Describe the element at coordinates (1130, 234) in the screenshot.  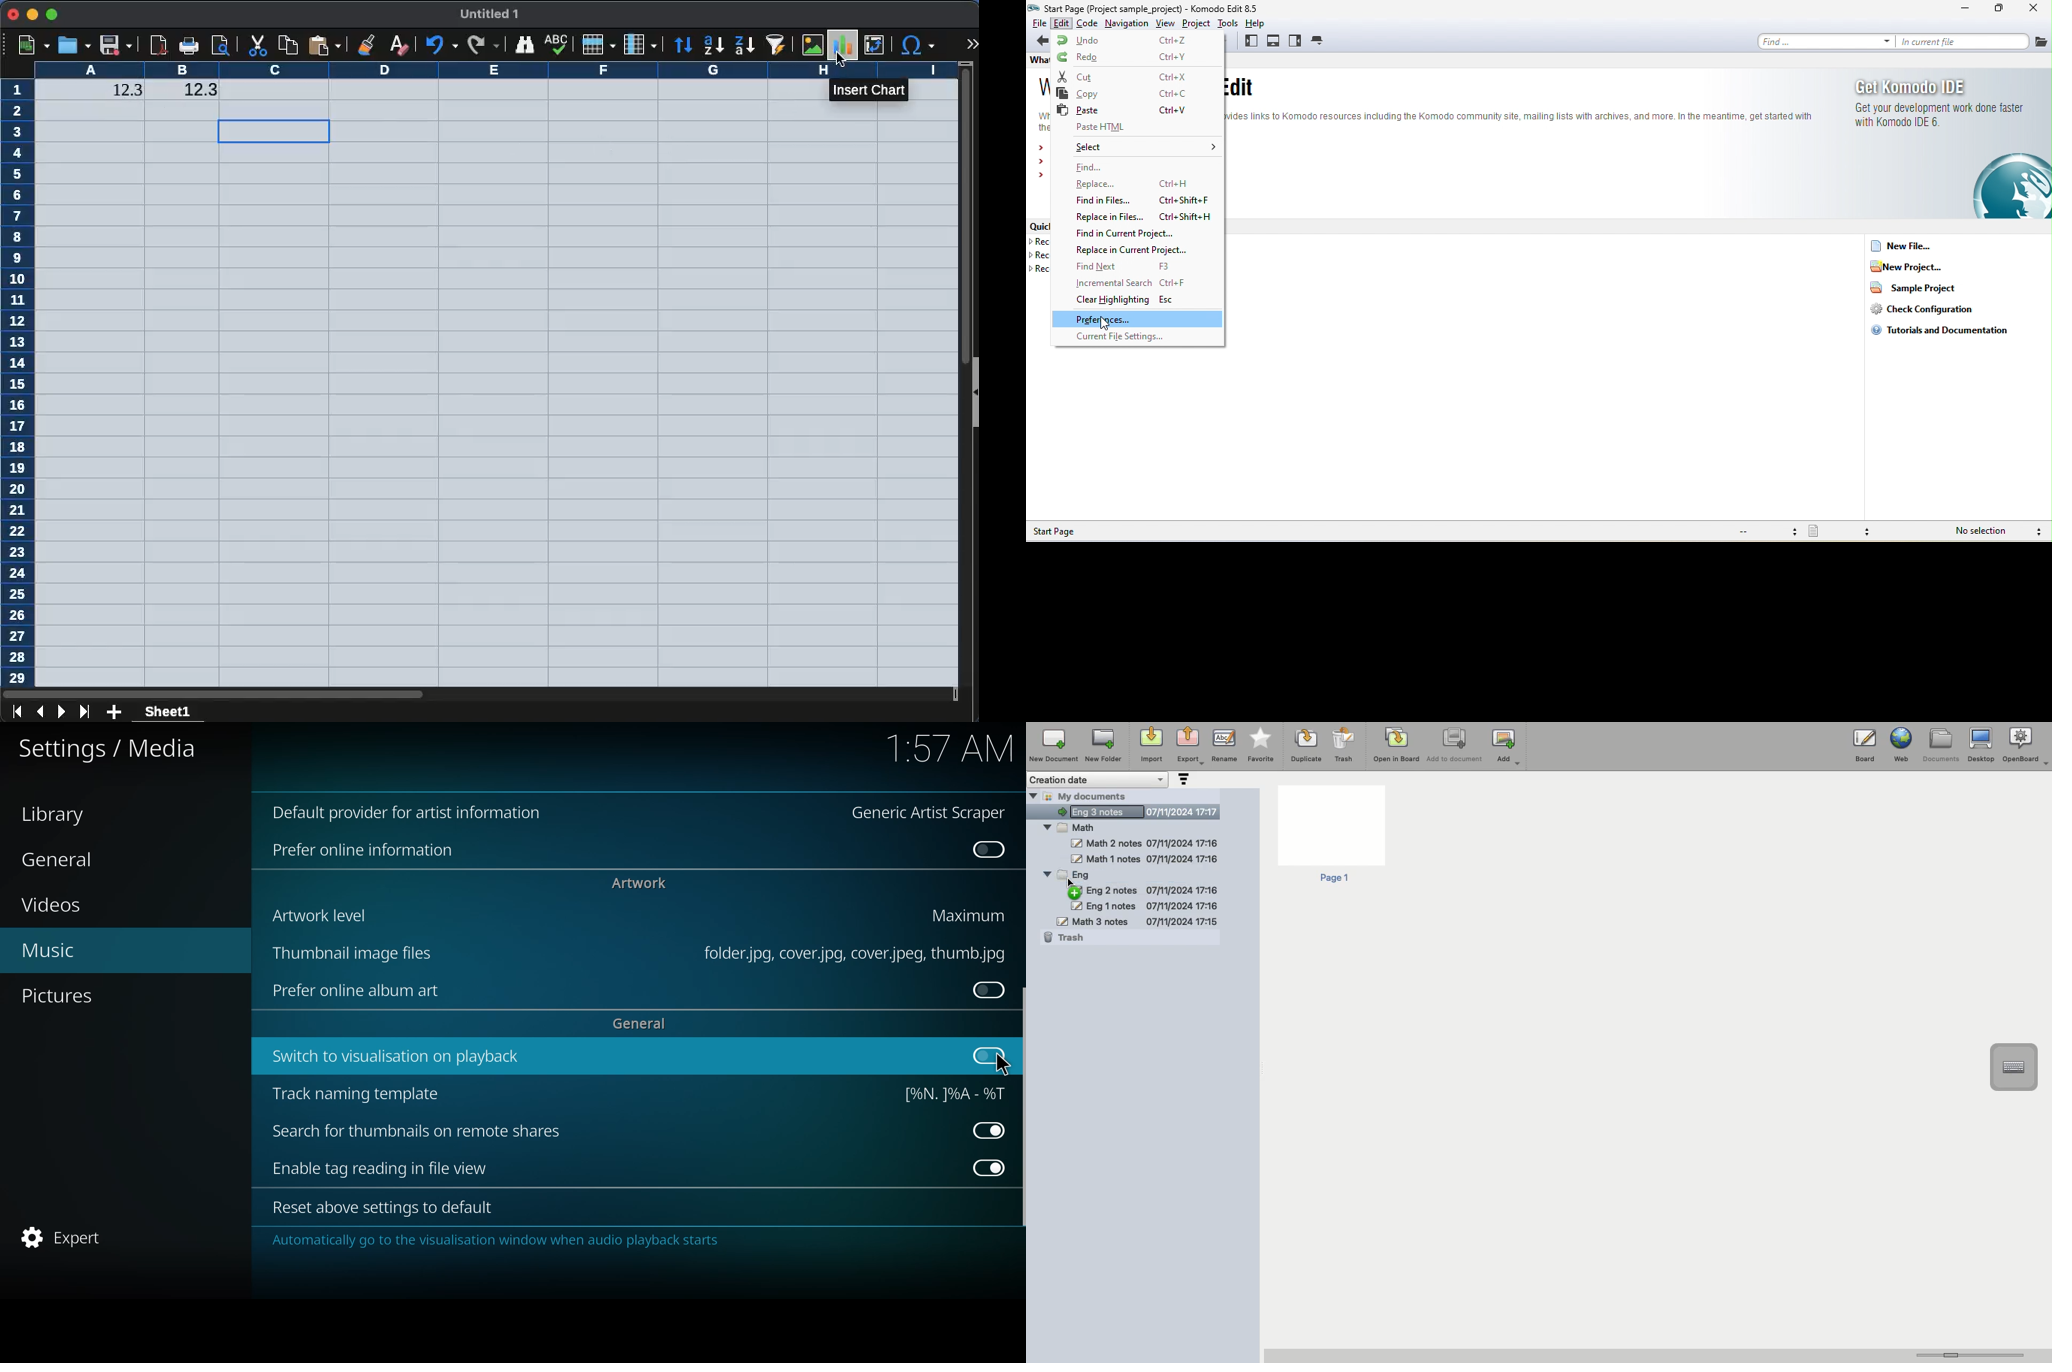
I see `find in current project` at that location.